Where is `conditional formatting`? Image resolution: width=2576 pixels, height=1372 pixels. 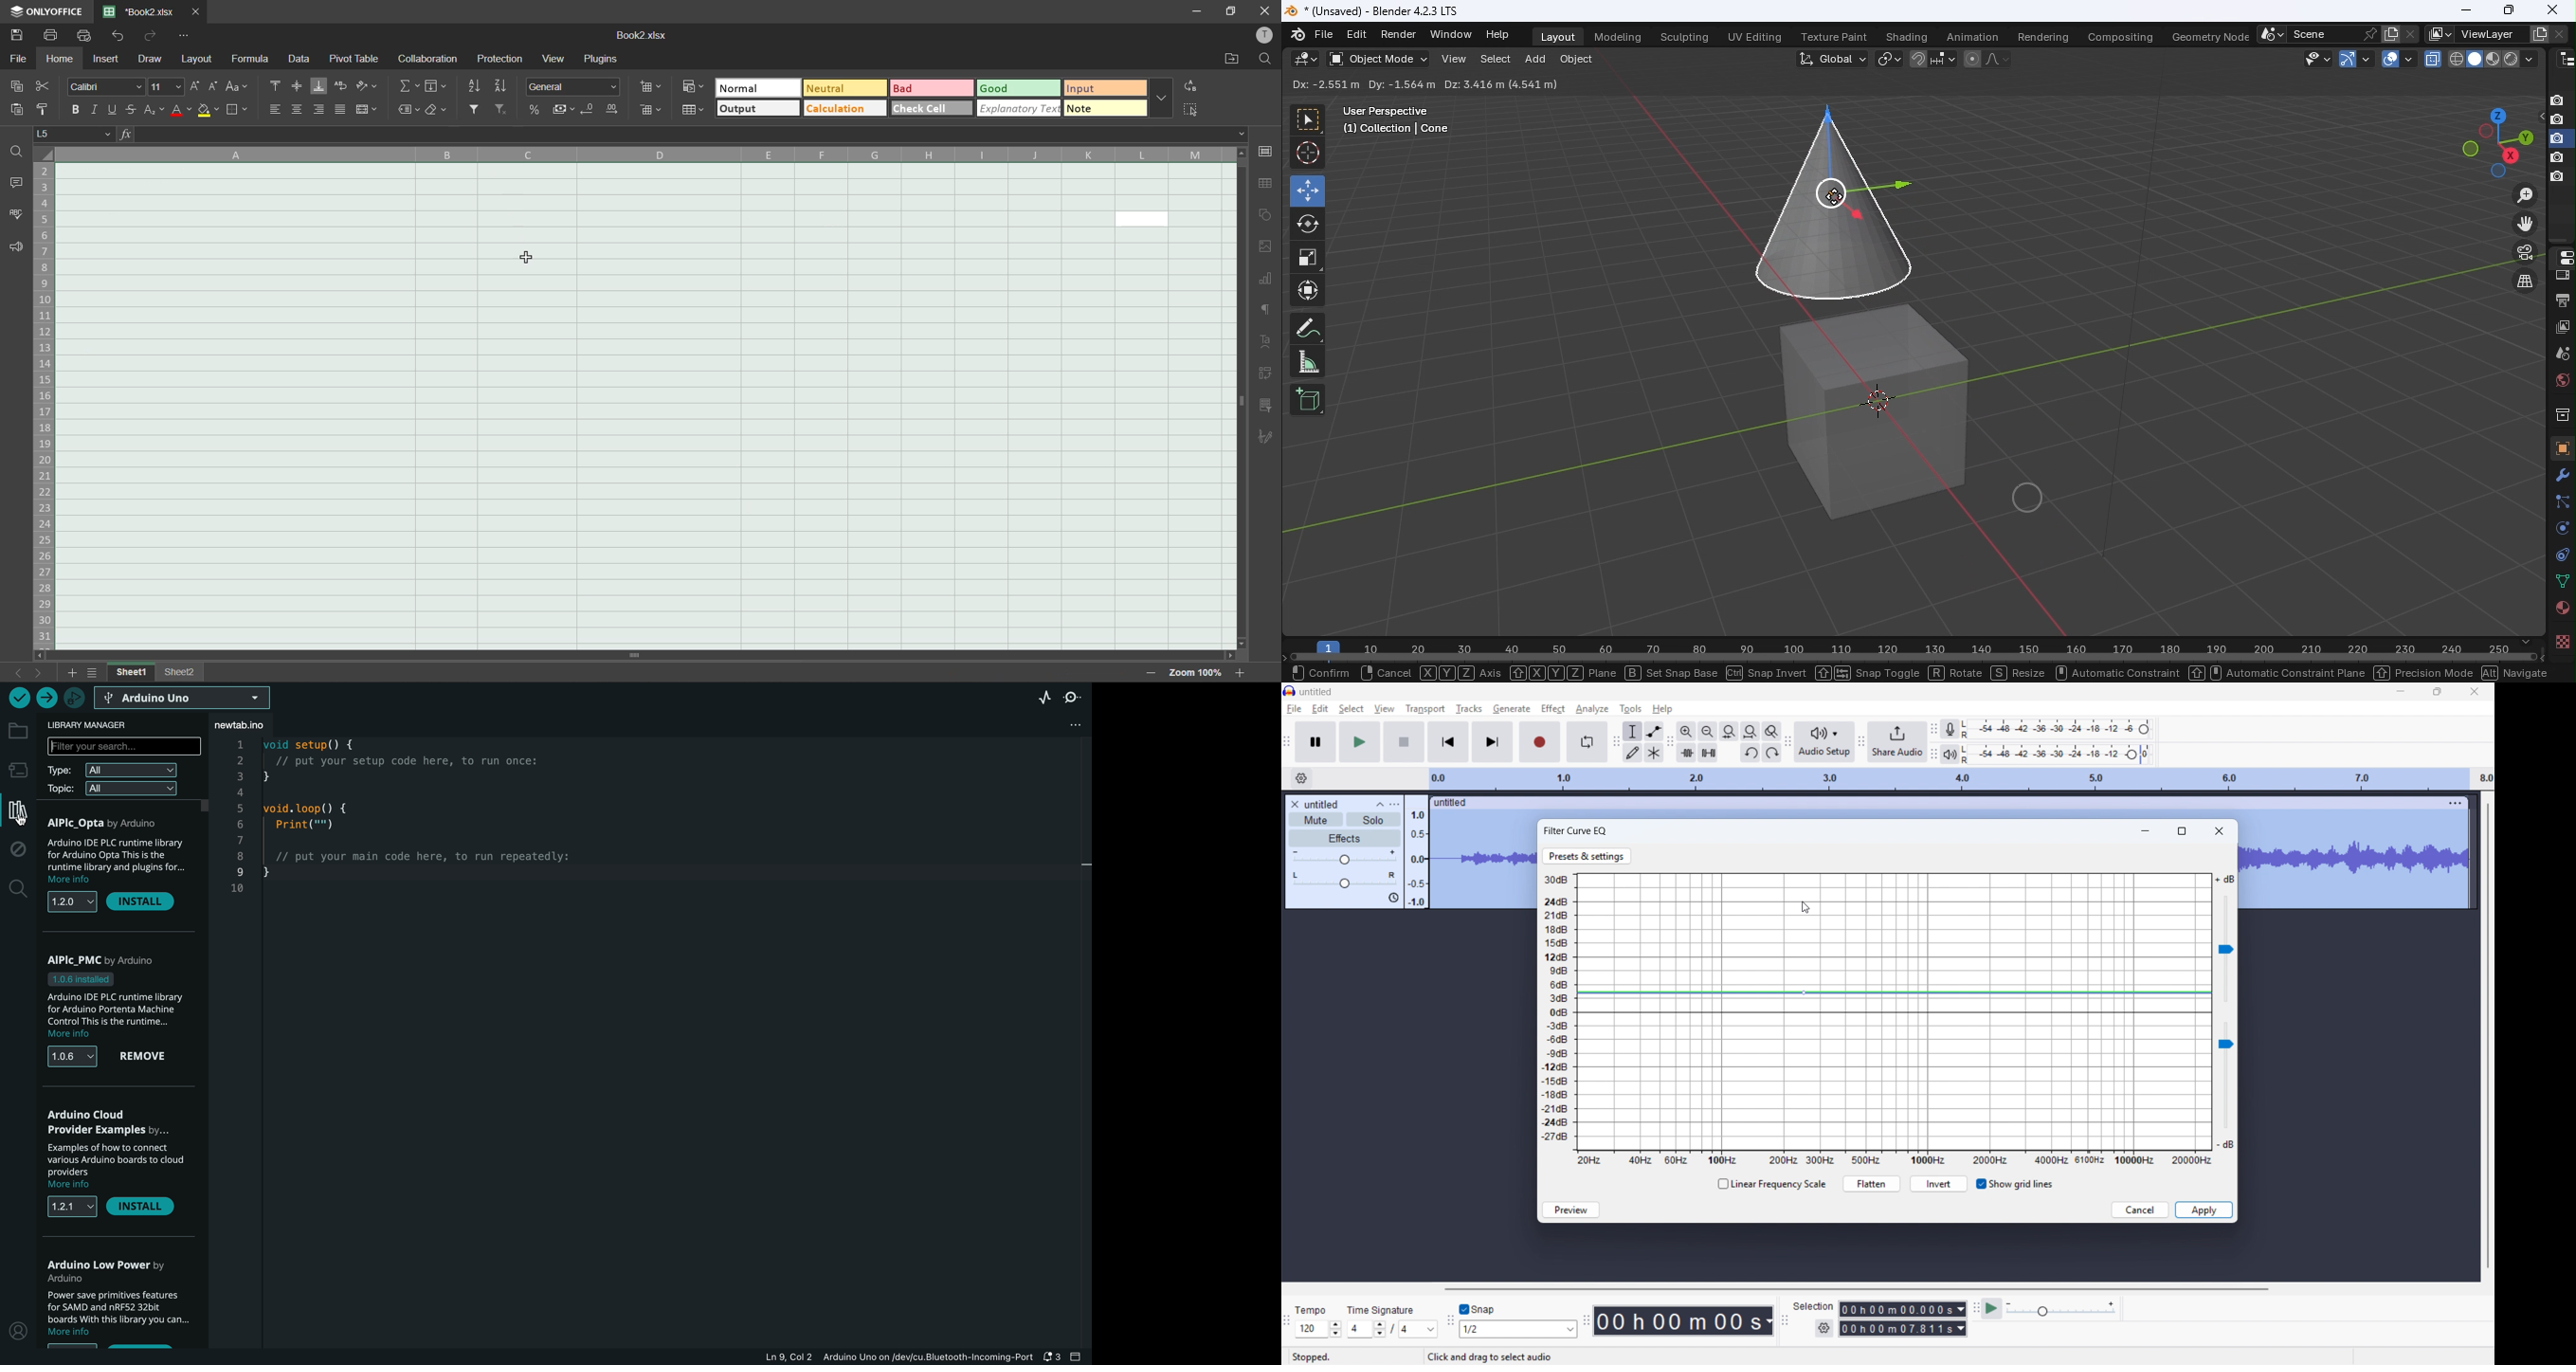 conditional formatting is located at coordinates (692, 85).